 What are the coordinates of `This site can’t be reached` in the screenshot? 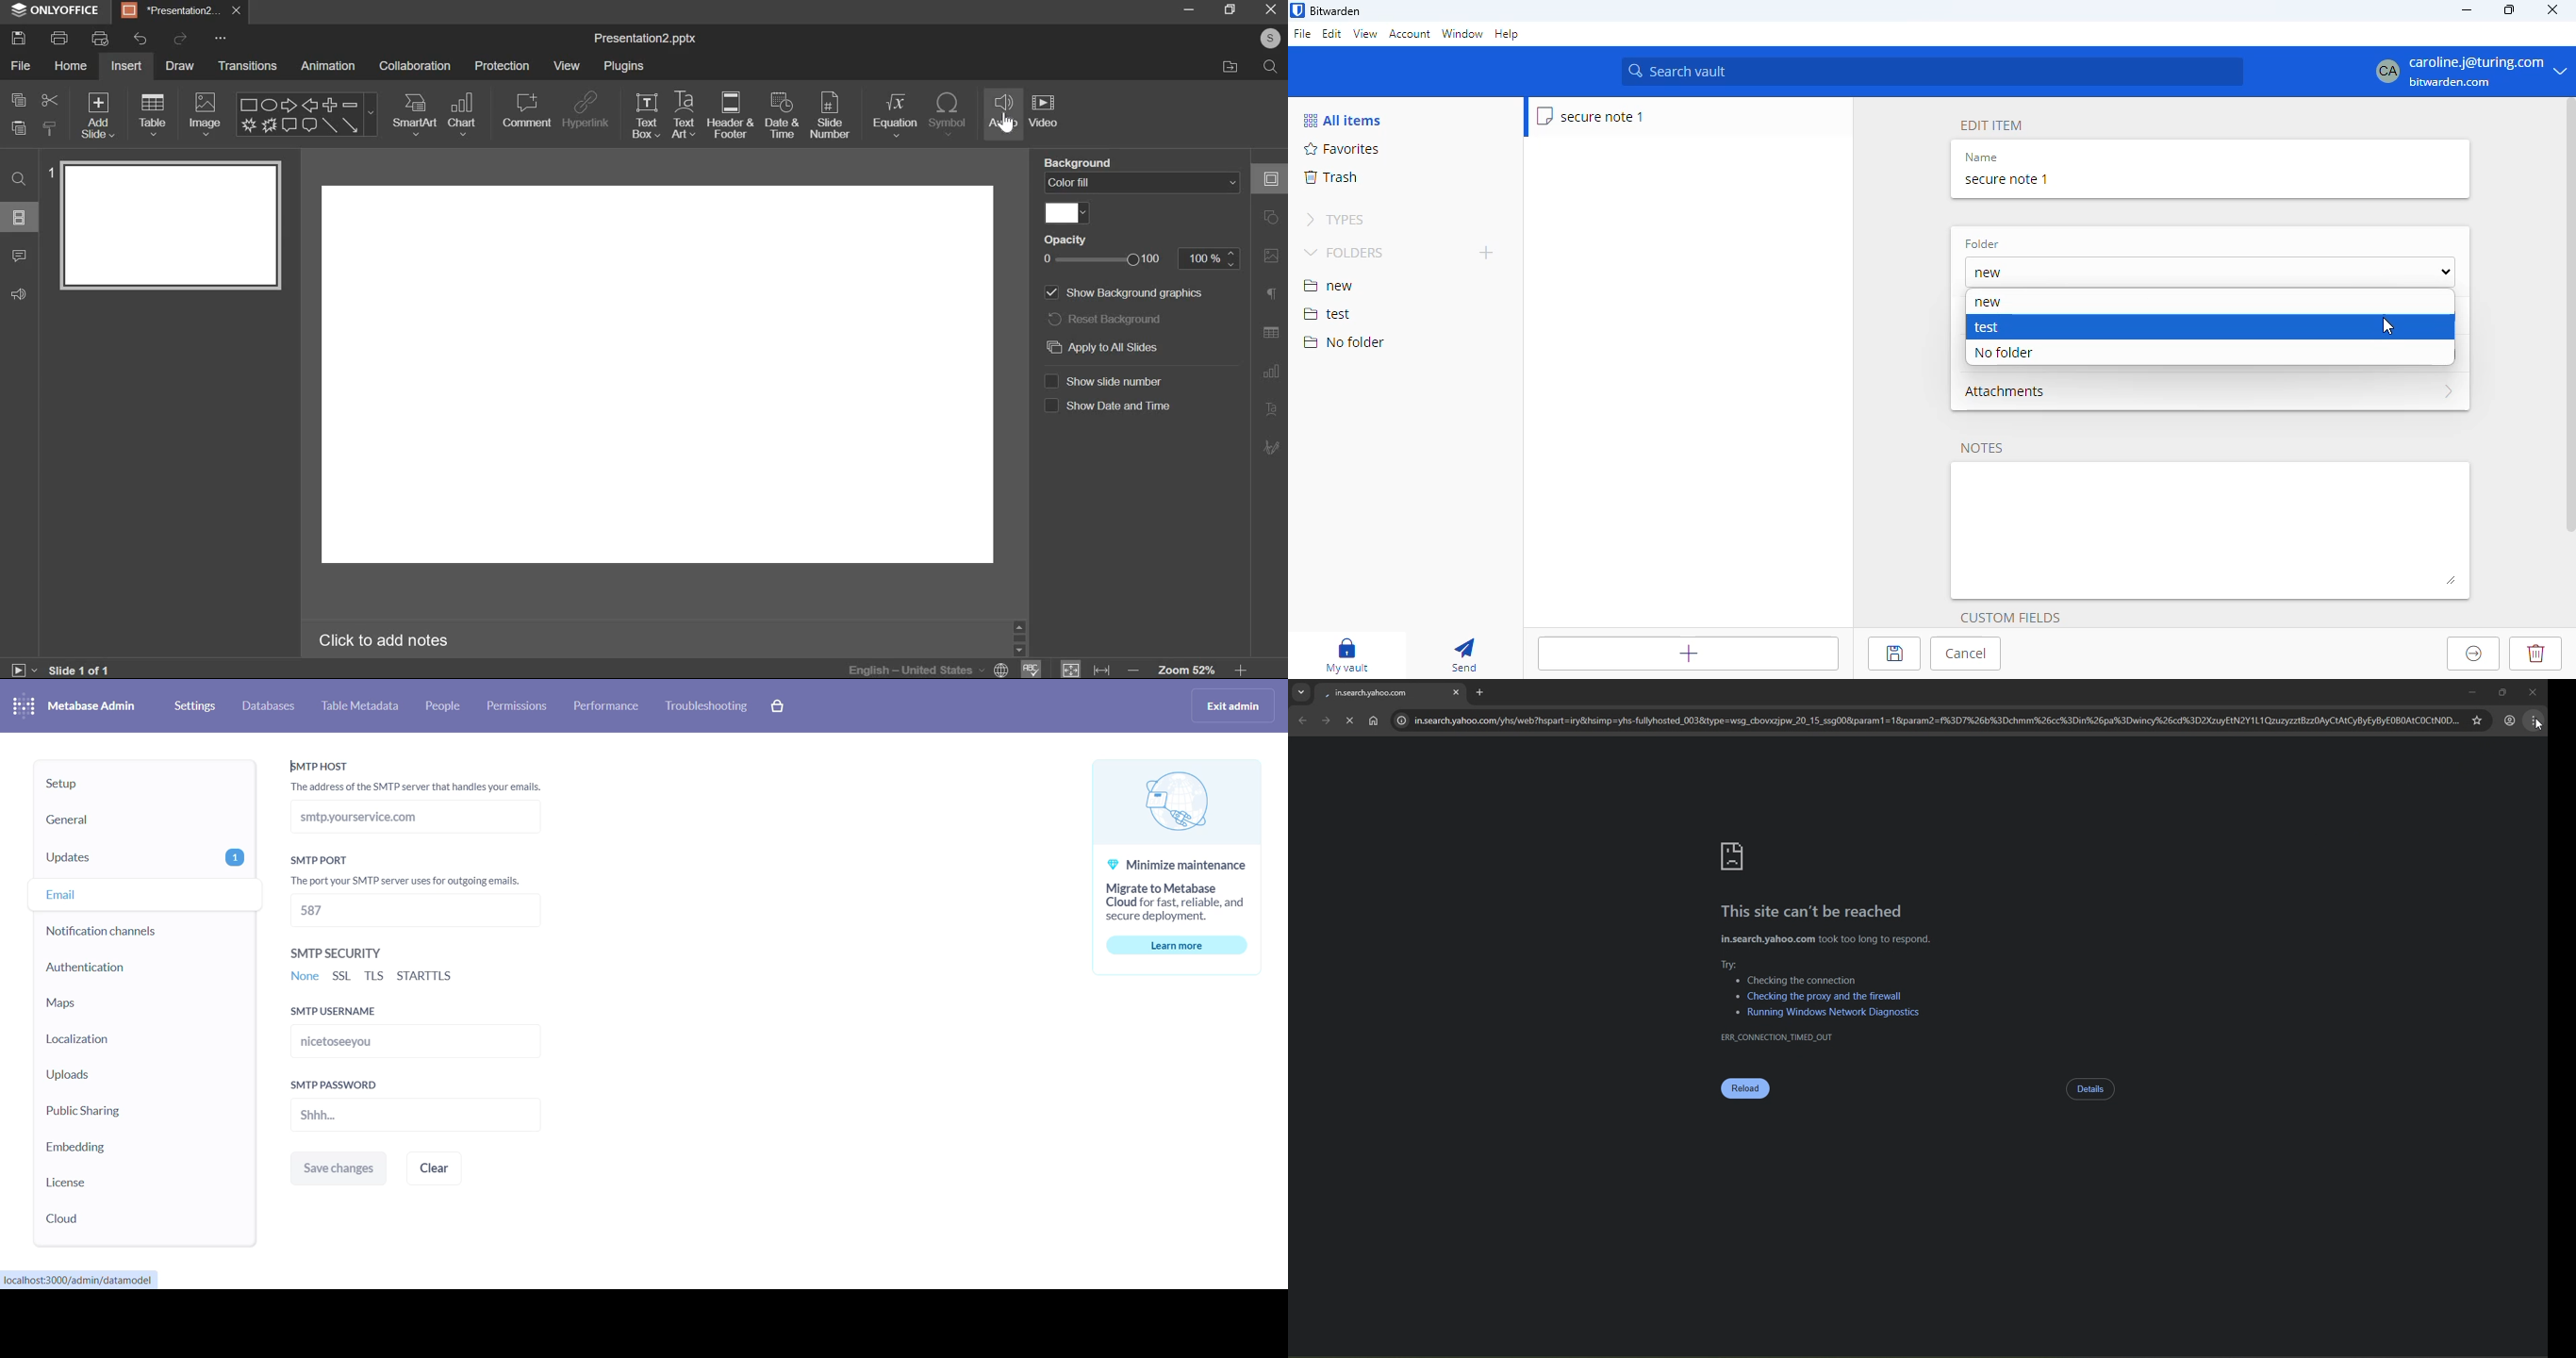 It's located at (1815, 912).